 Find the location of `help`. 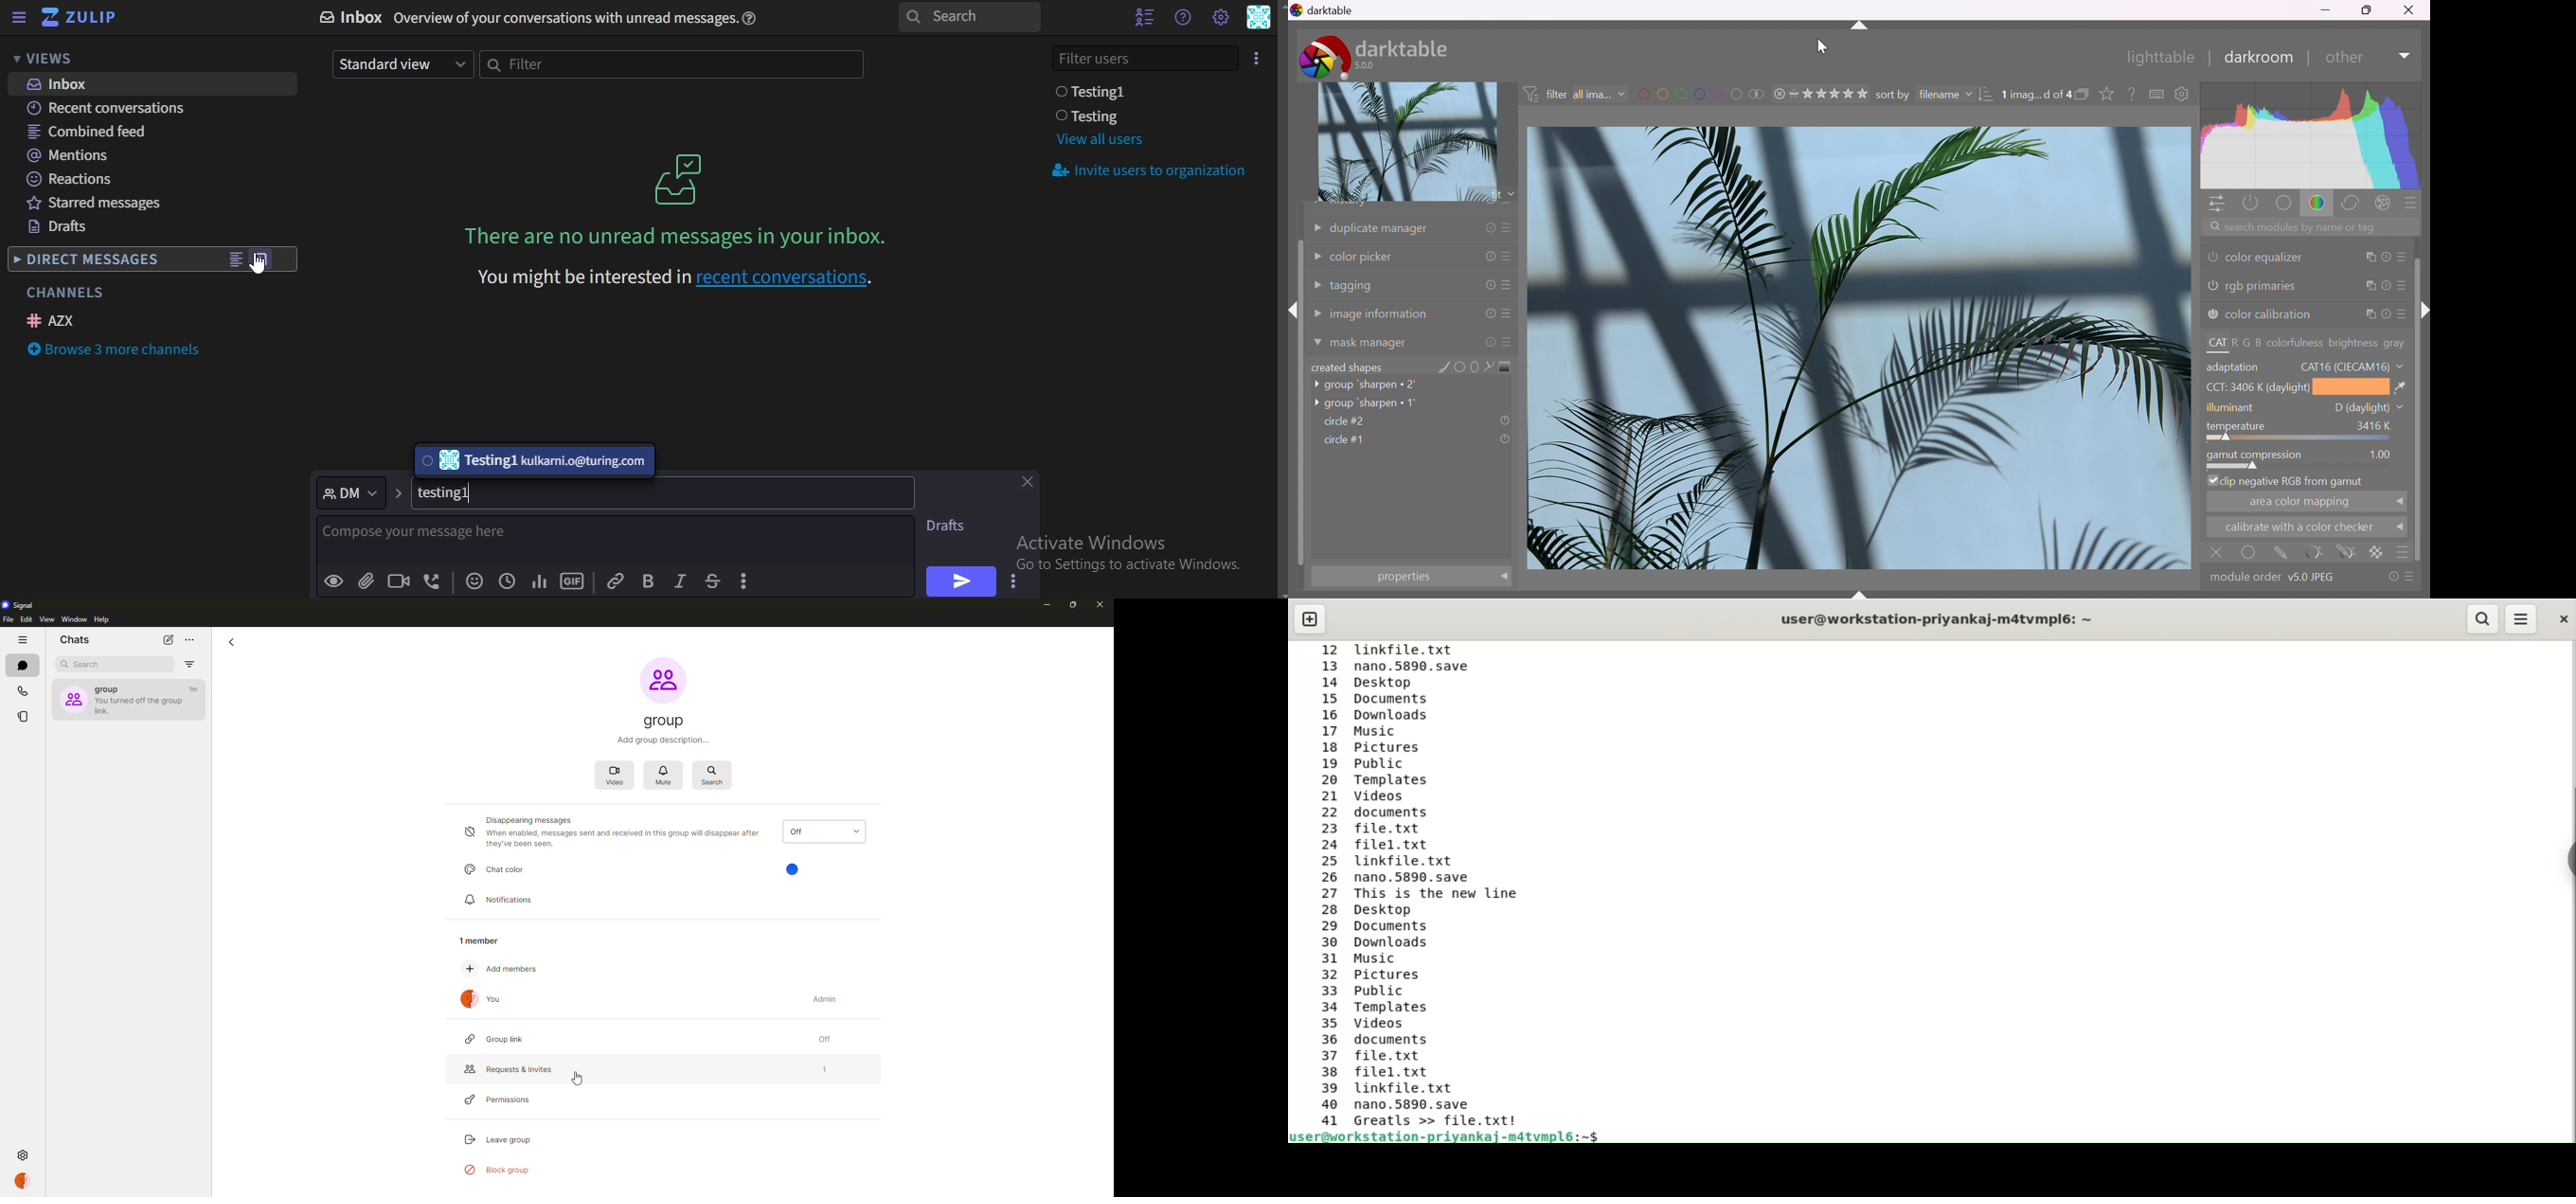

help is located at coordinates (101, 620).